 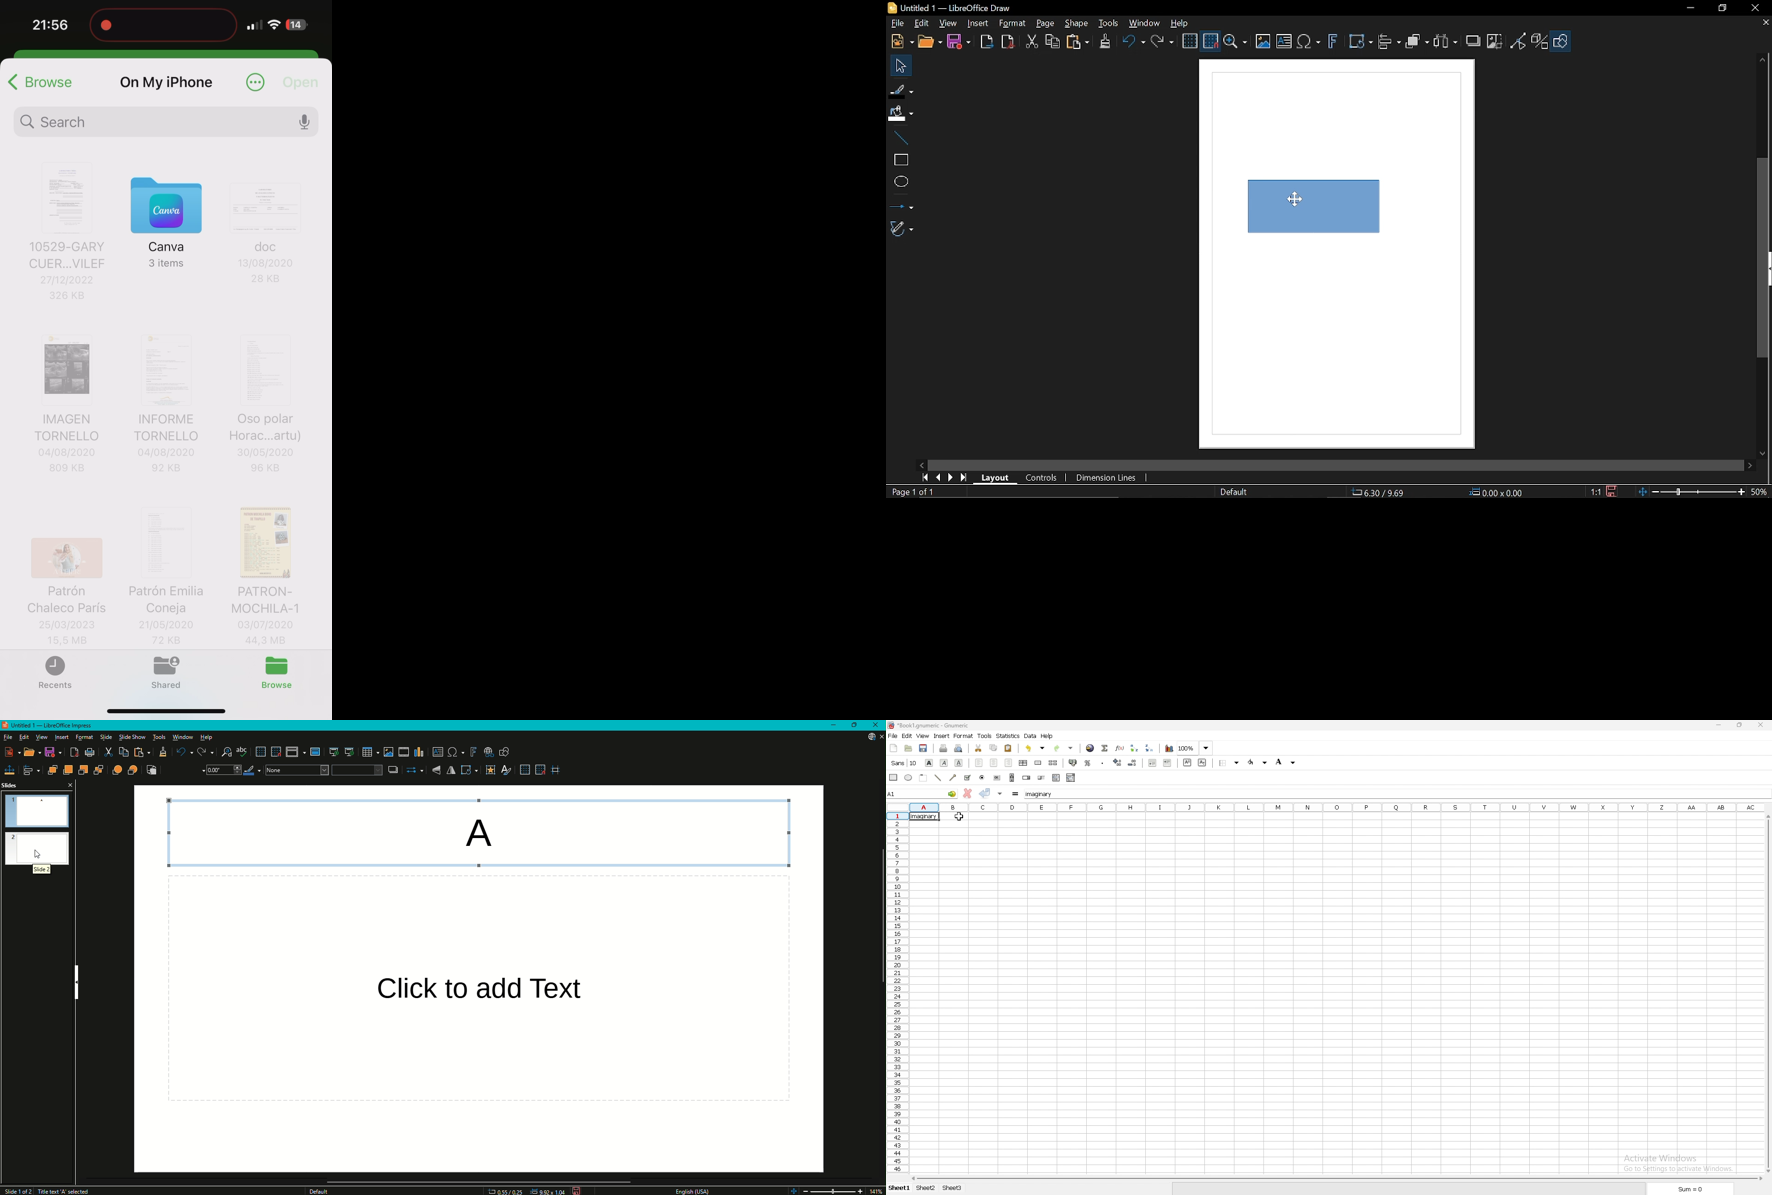 What do you see at coordinates (922, 793) in the screenshot?
I see `selected cells` at bounding box center [922, 793].